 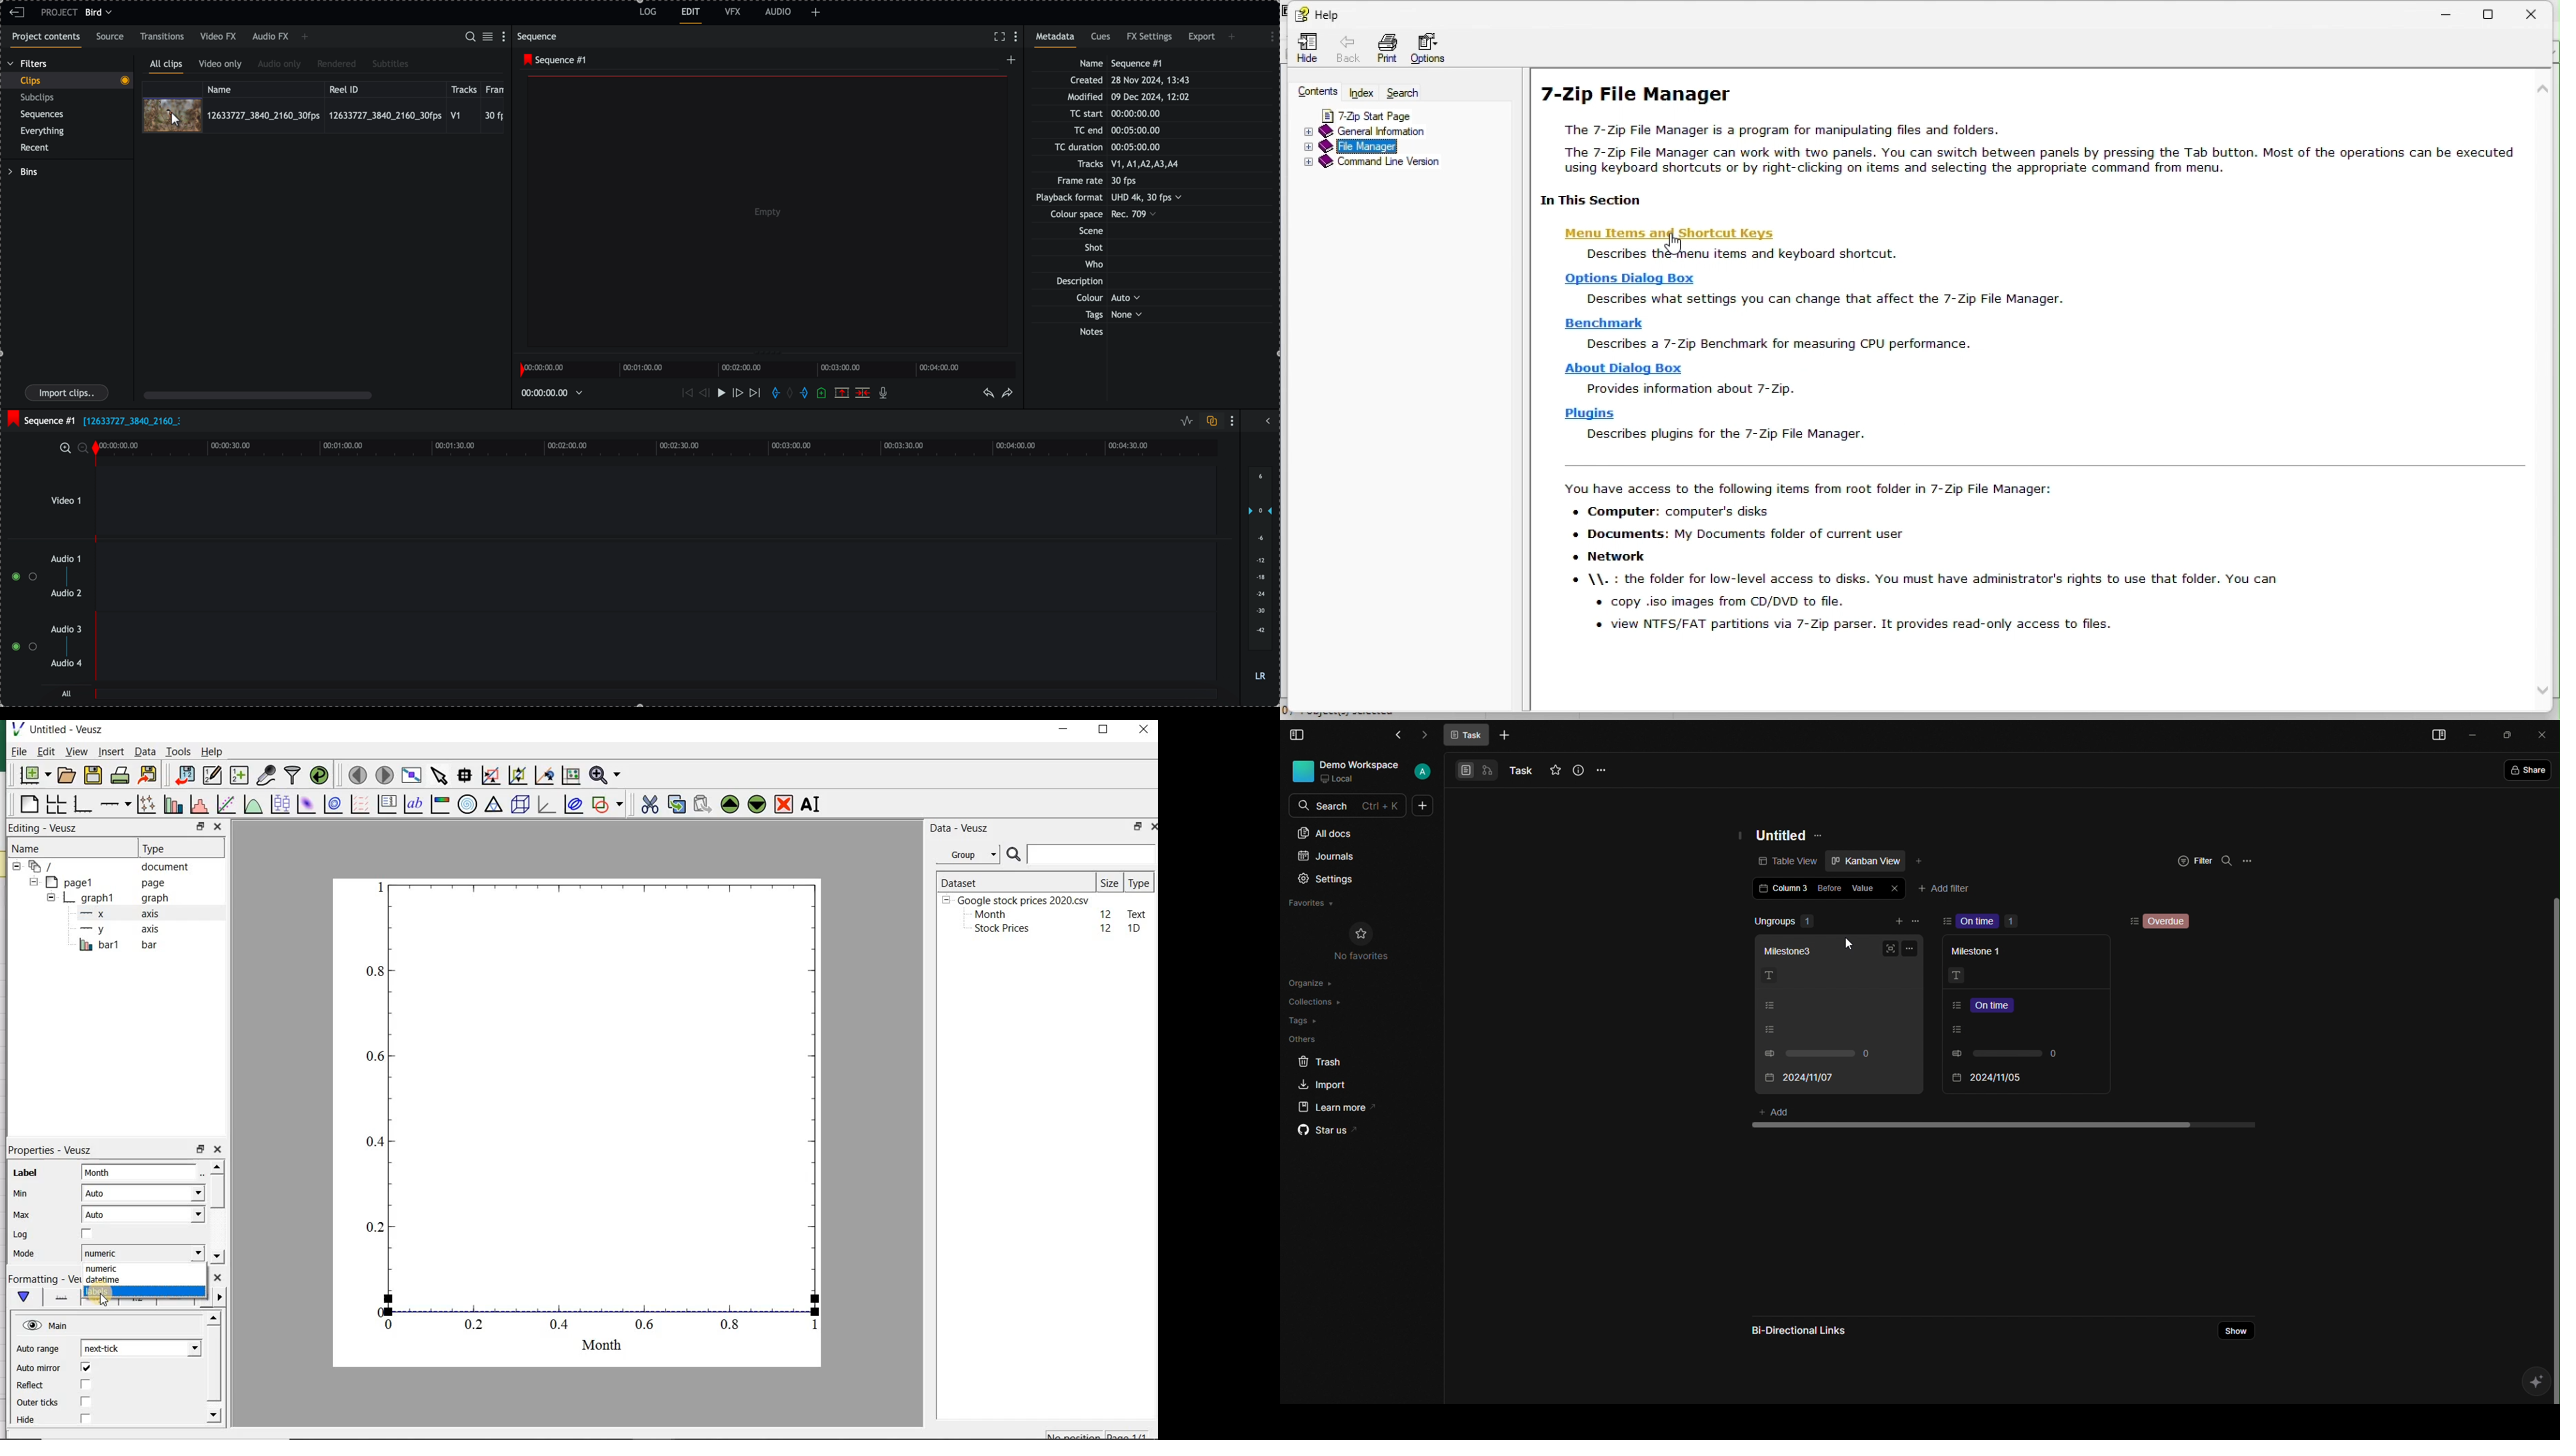 What do you see at coordinates (37, 149) in the screenshot?
I see `recent` at bounding box center [37, 149].